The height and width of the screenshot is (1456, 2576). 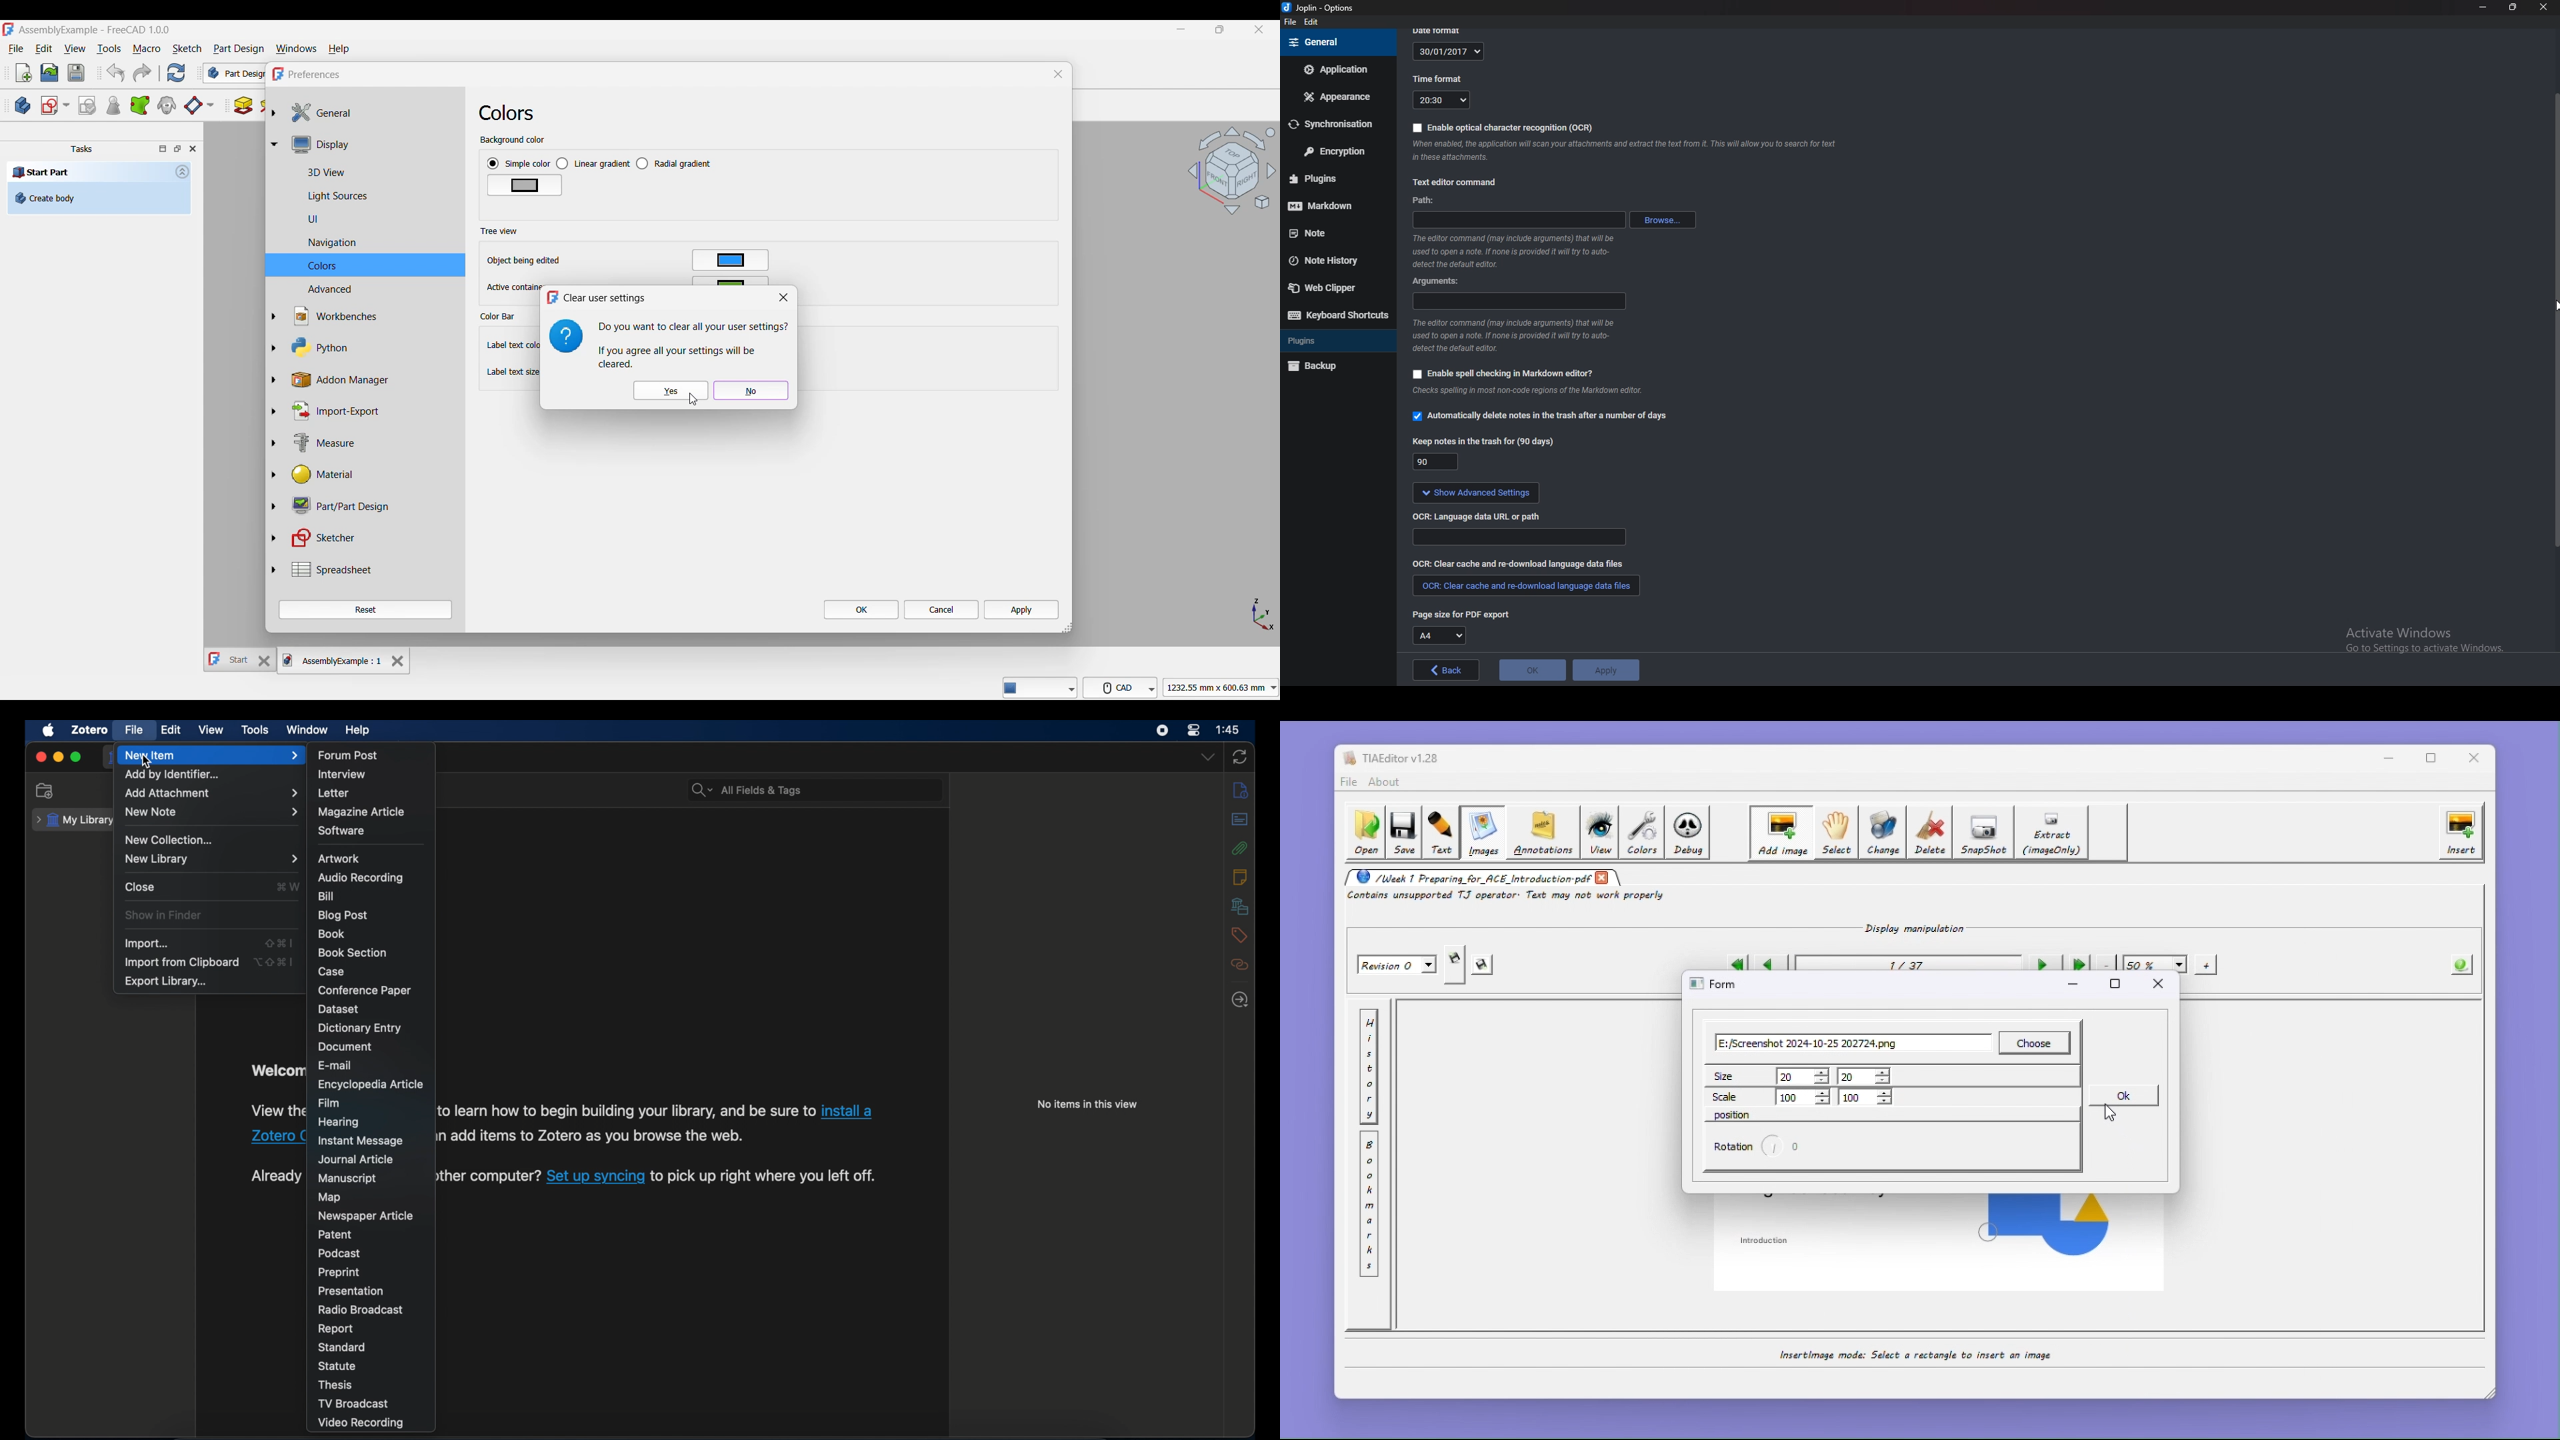 I want to click on joplin, so click(x=1323, y=8).